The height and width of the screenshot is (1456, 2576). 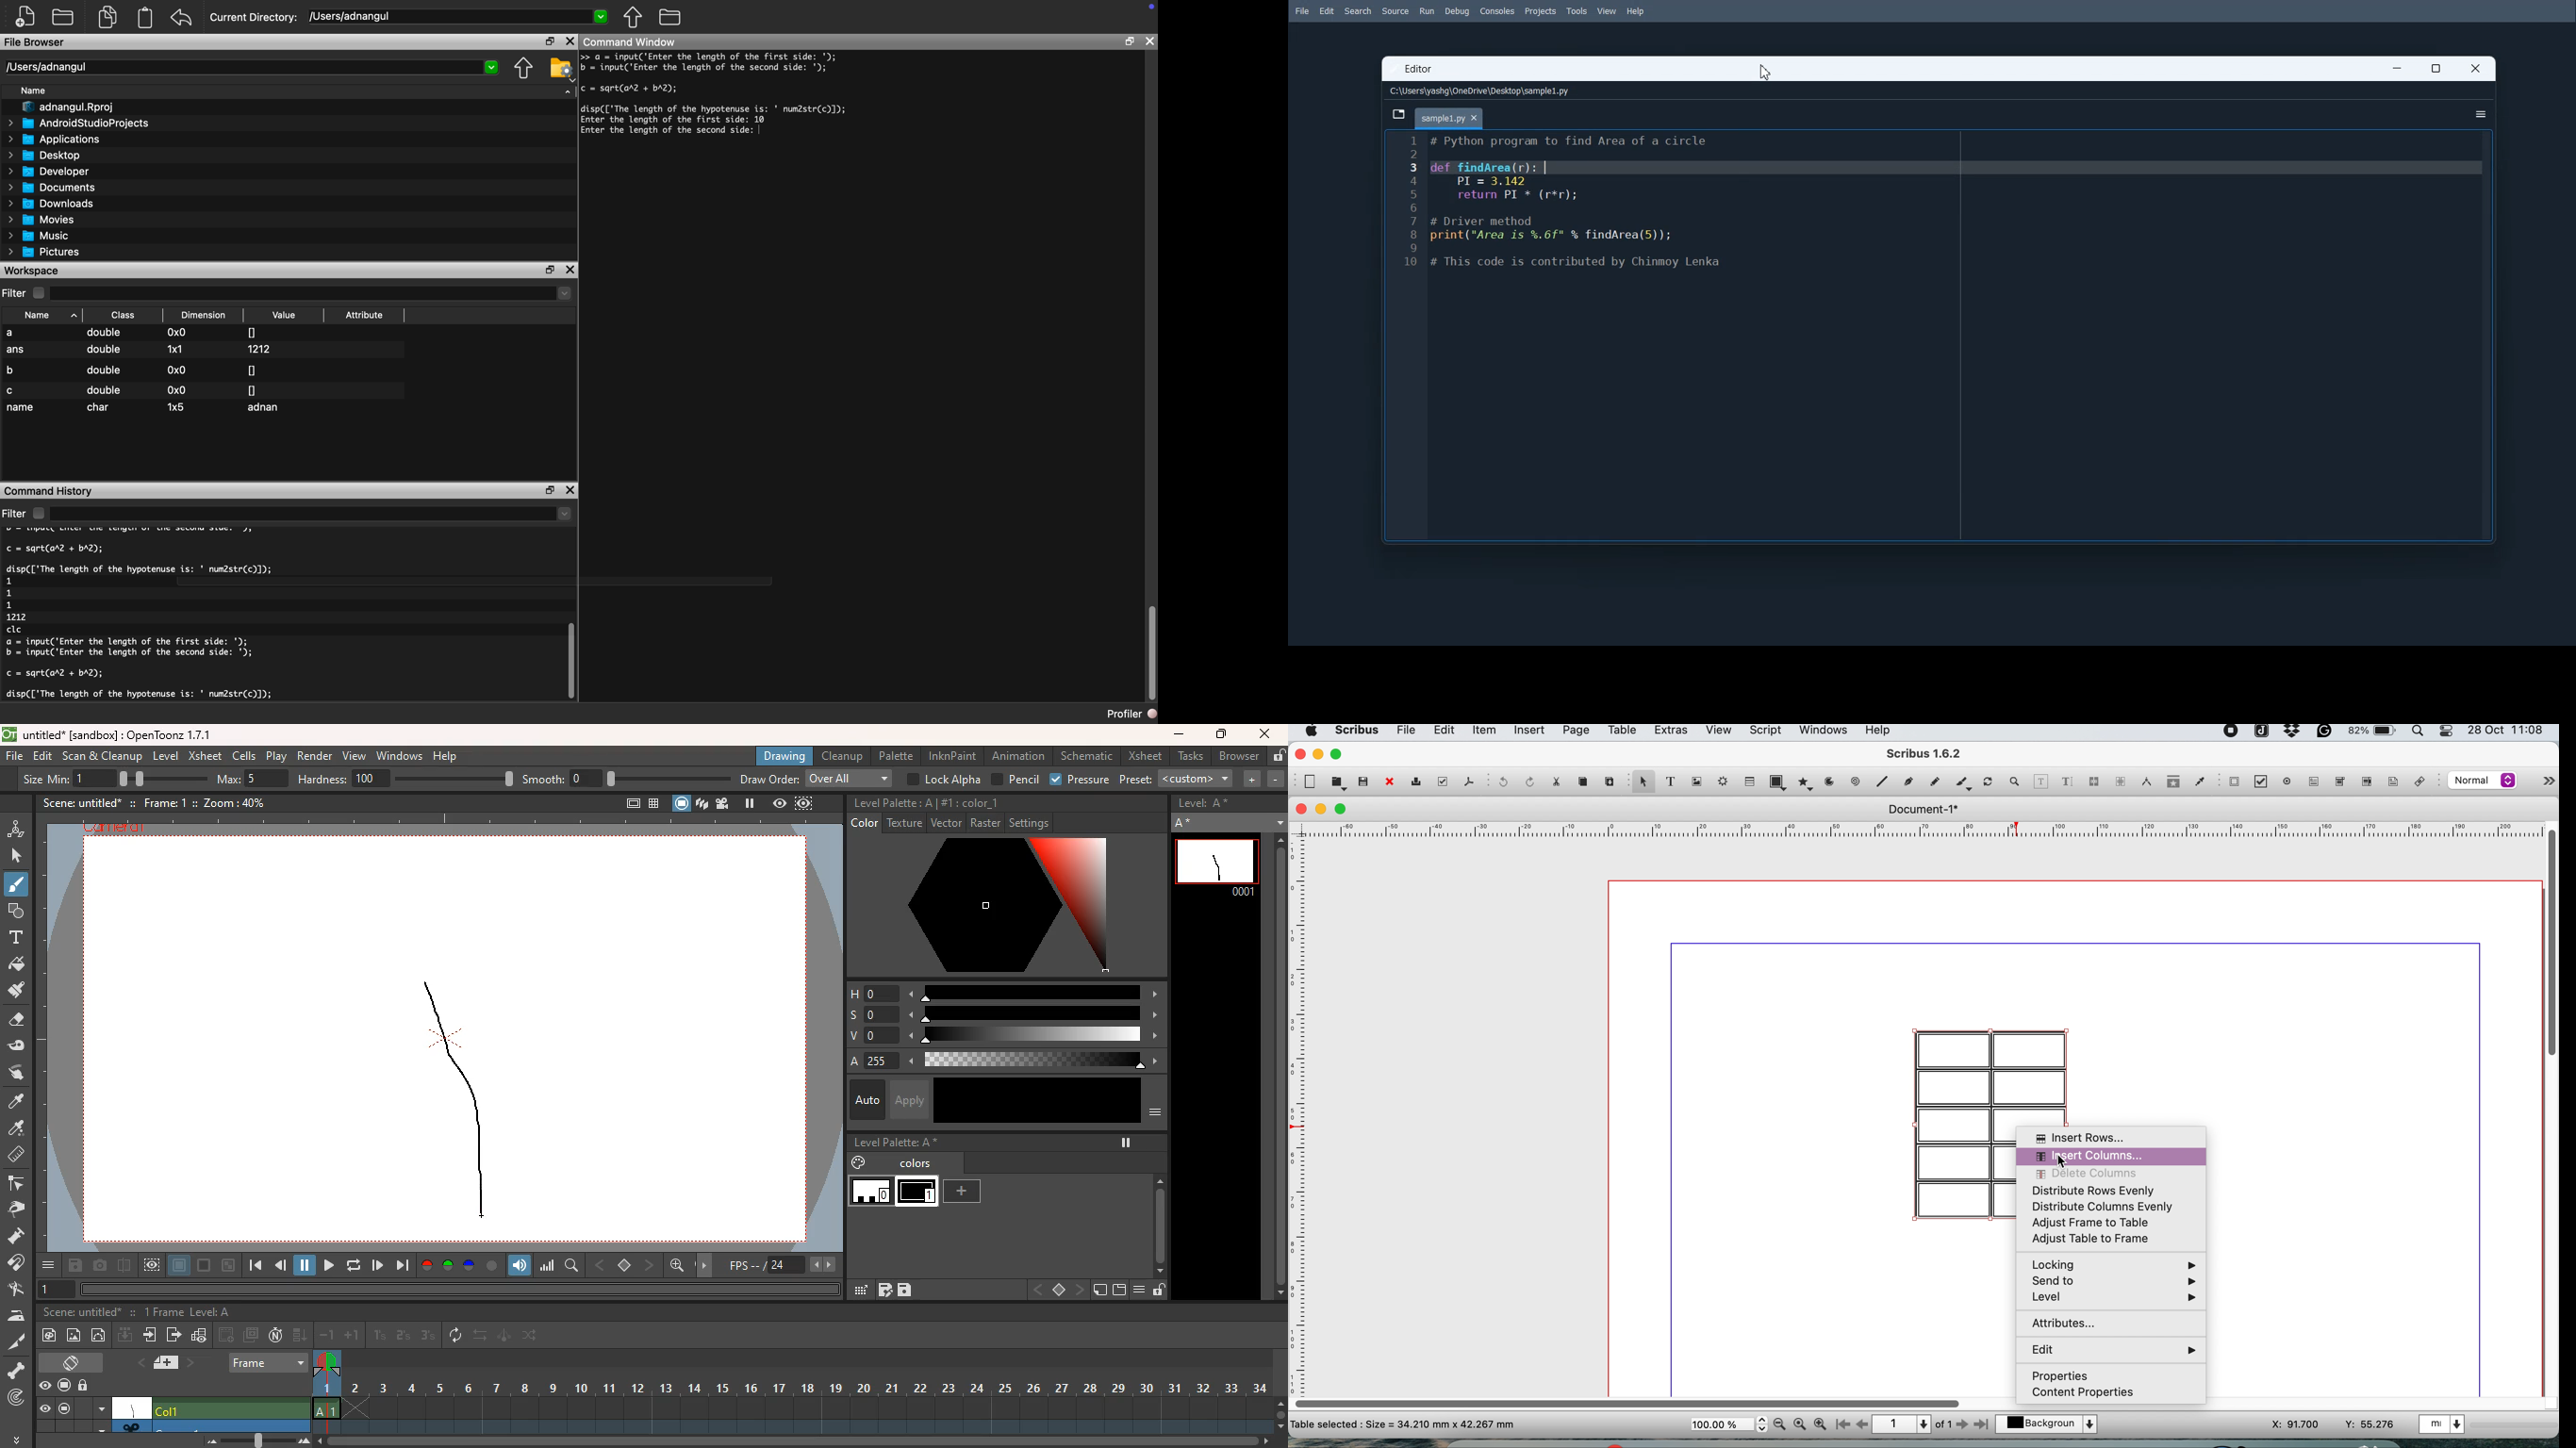 I want to click on 0x0, so click(x=178, y=333).